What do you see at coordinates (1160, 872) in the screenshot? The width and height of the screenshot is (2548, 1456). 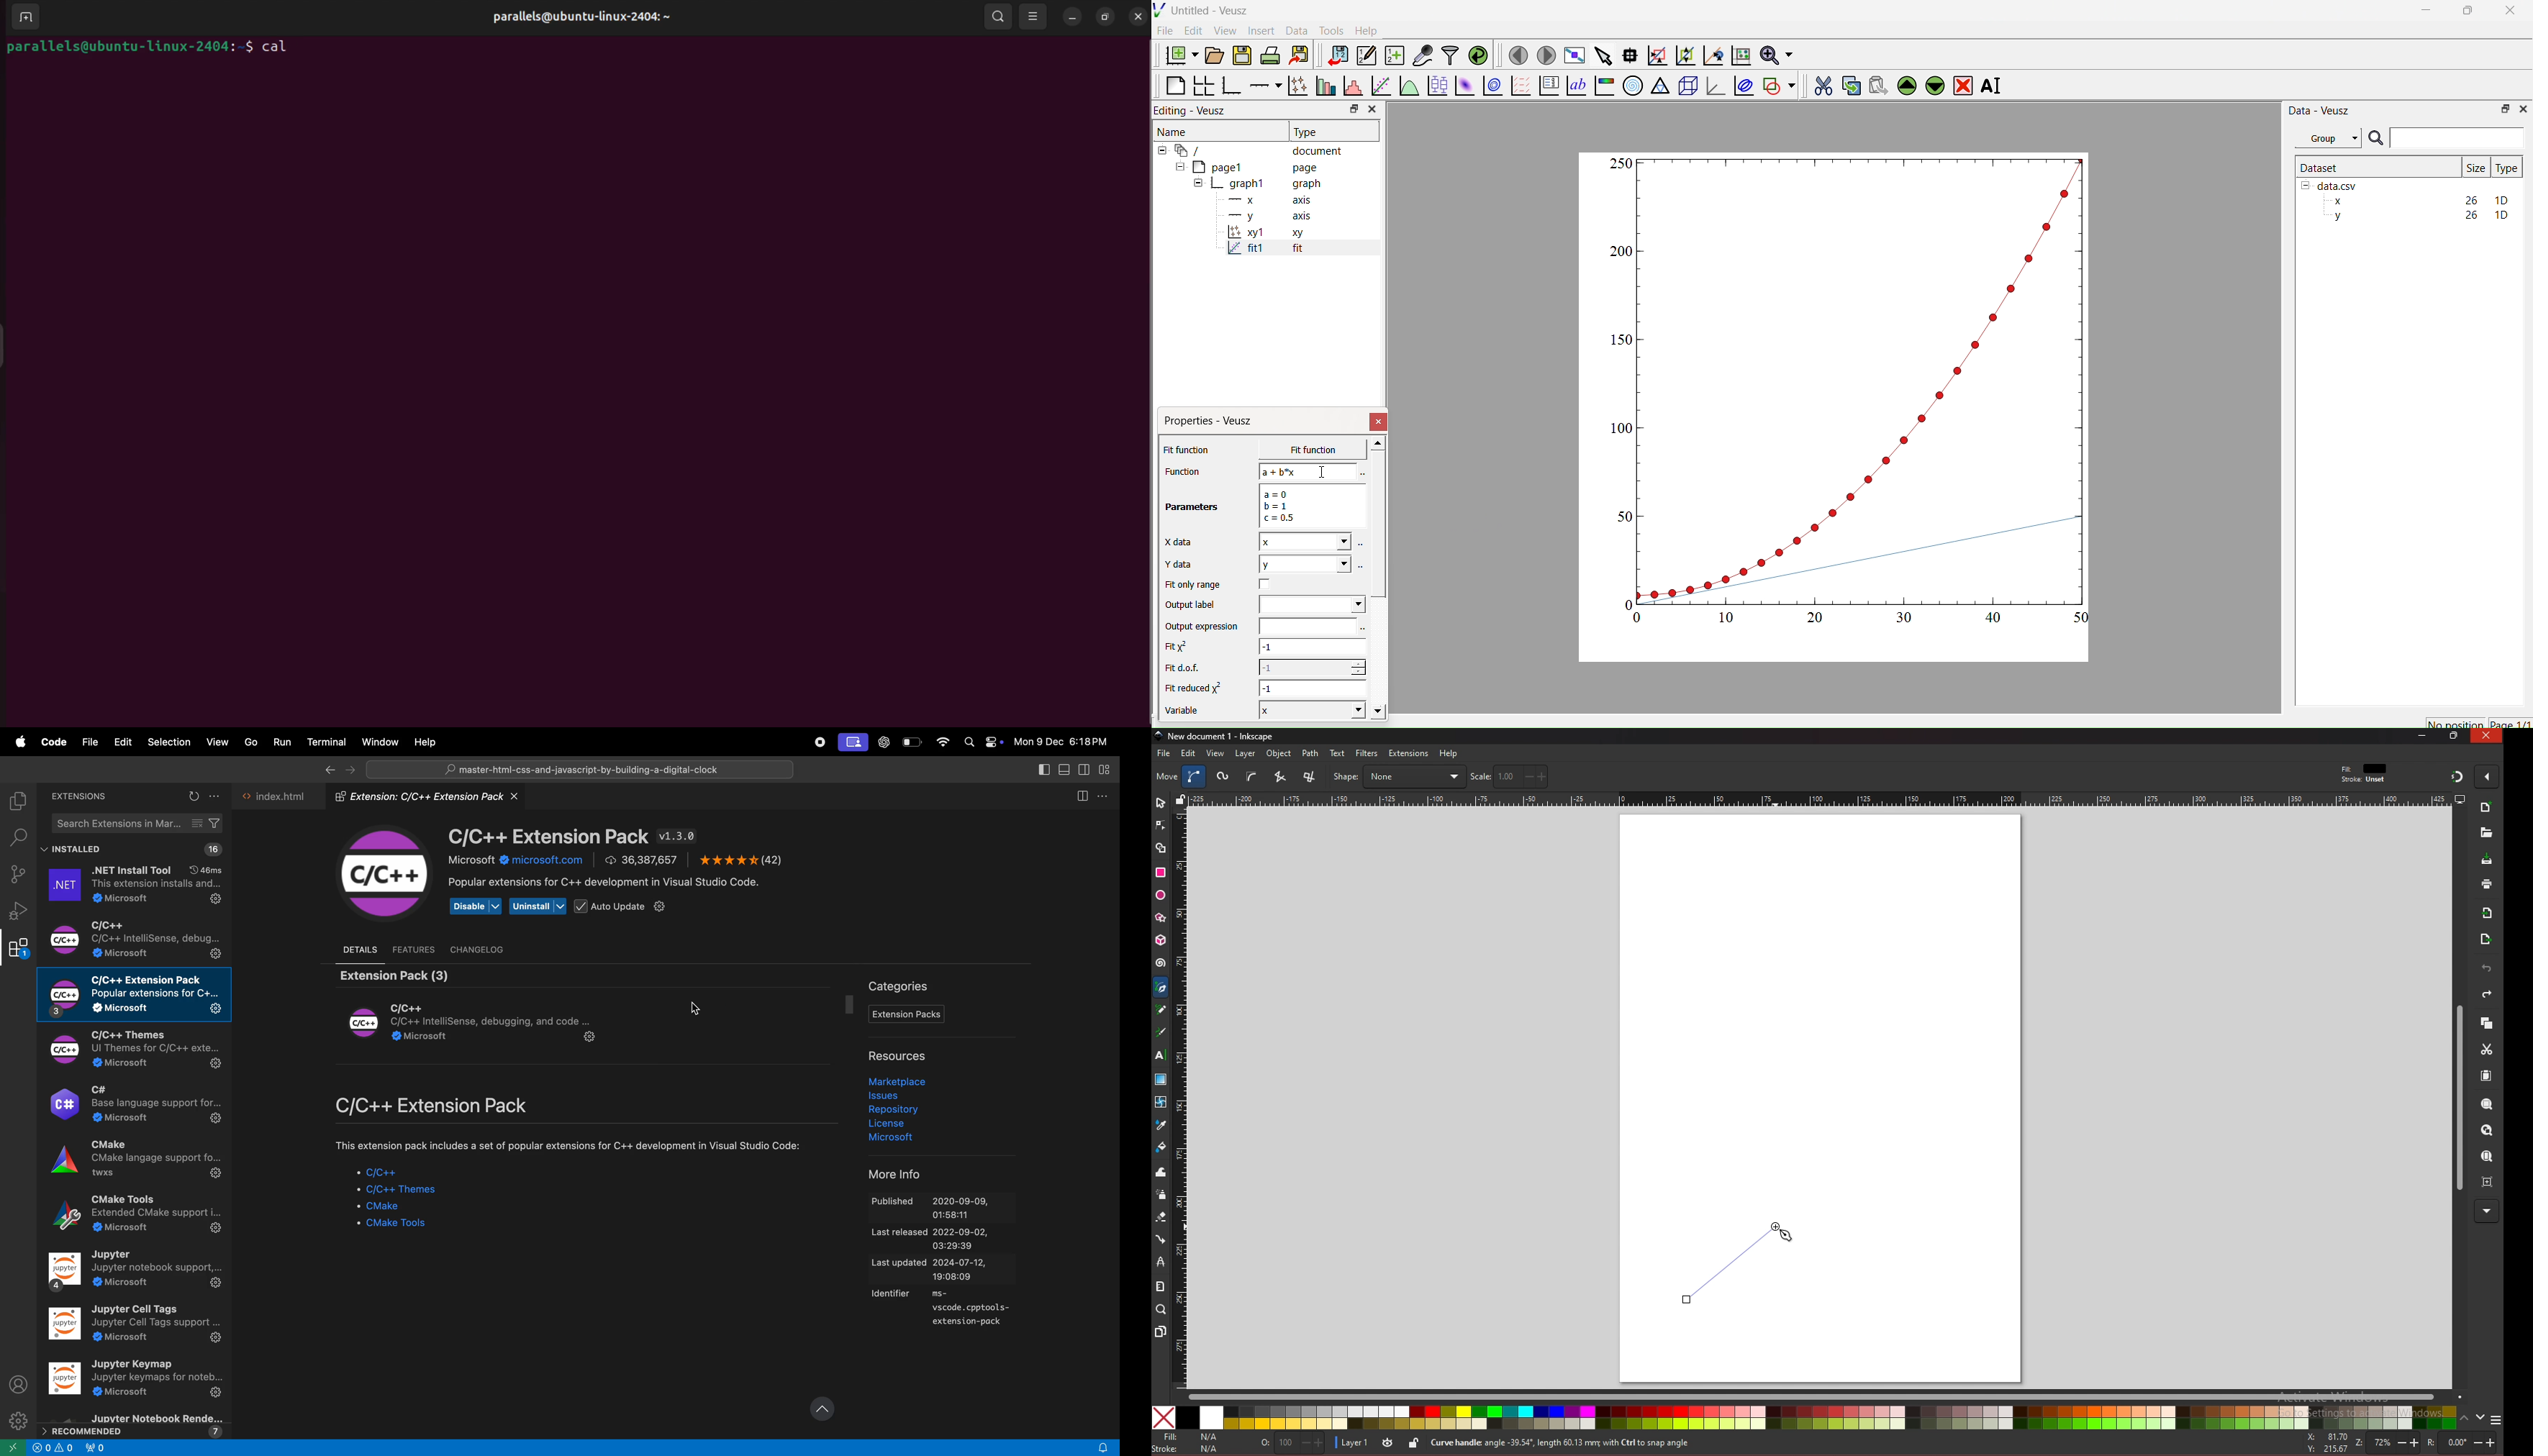 I see `rectangle` at bounding box center [1160, 872].